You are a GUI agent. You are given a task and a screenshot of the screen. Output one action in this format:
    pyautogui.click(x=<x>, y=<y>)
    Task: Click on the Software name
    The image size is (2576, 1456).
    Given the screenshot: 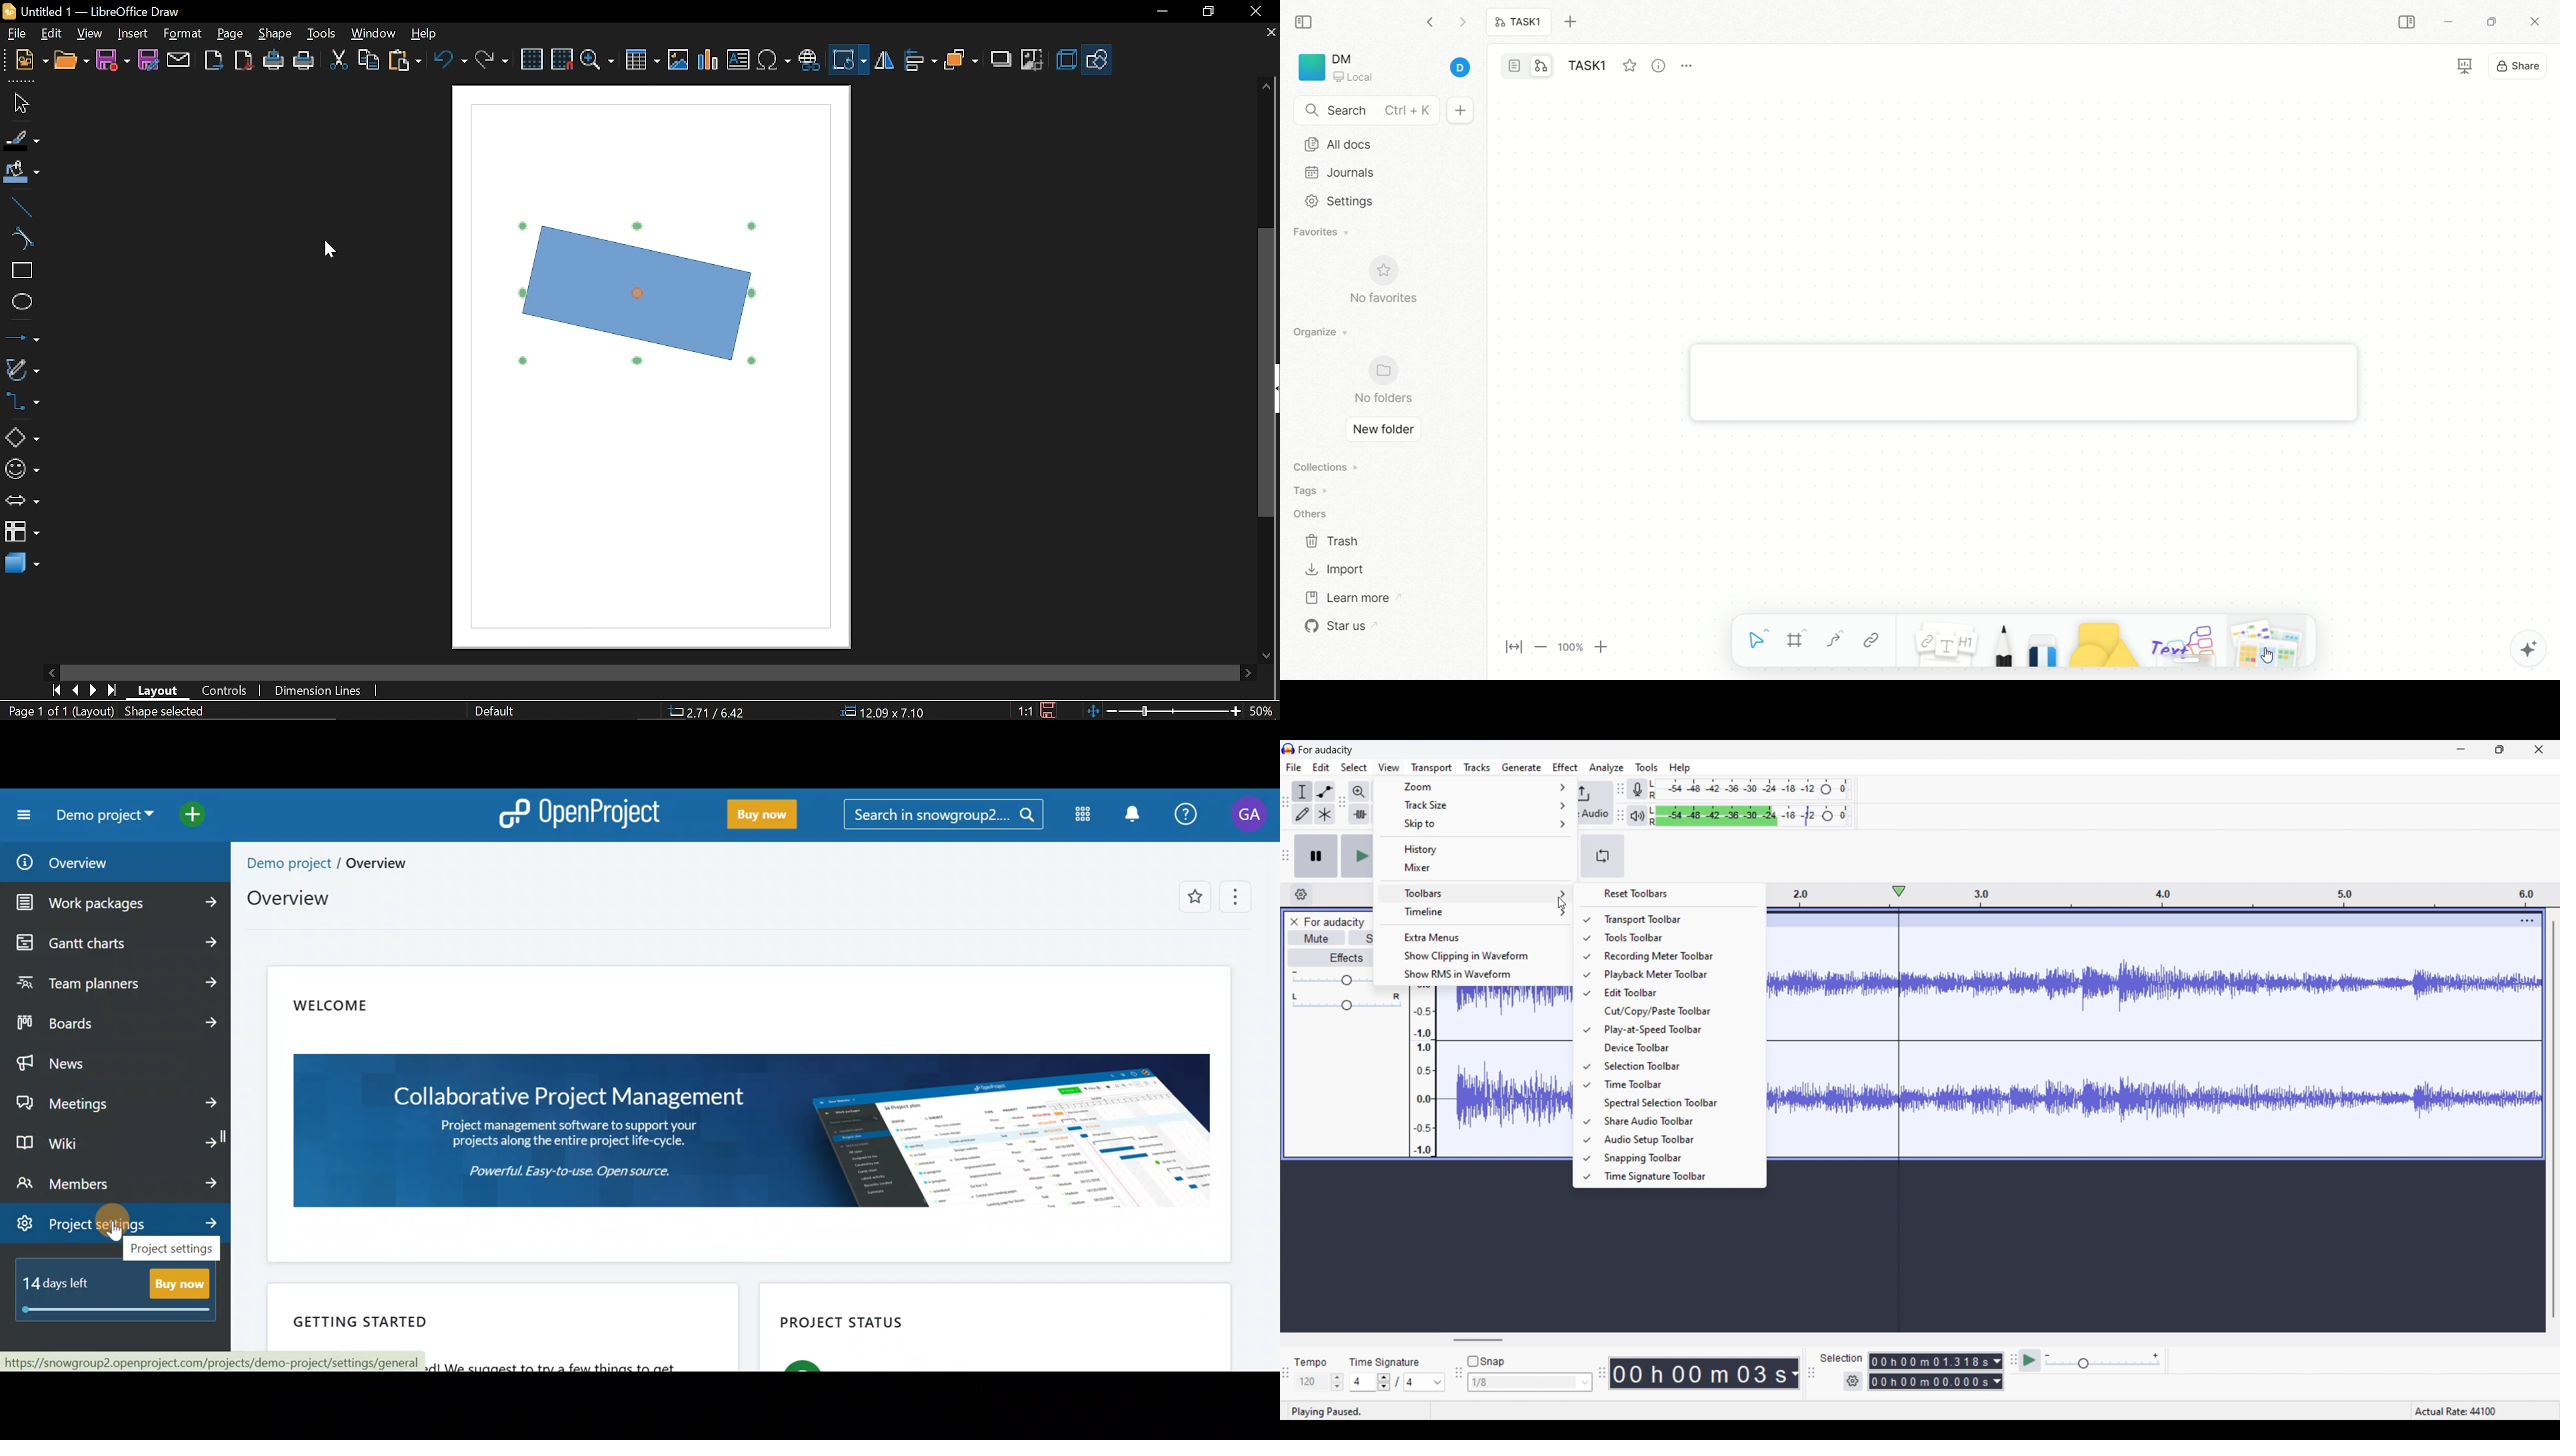 What is the action you would take?
    pyautogui.click(x=1327, y=751)
    